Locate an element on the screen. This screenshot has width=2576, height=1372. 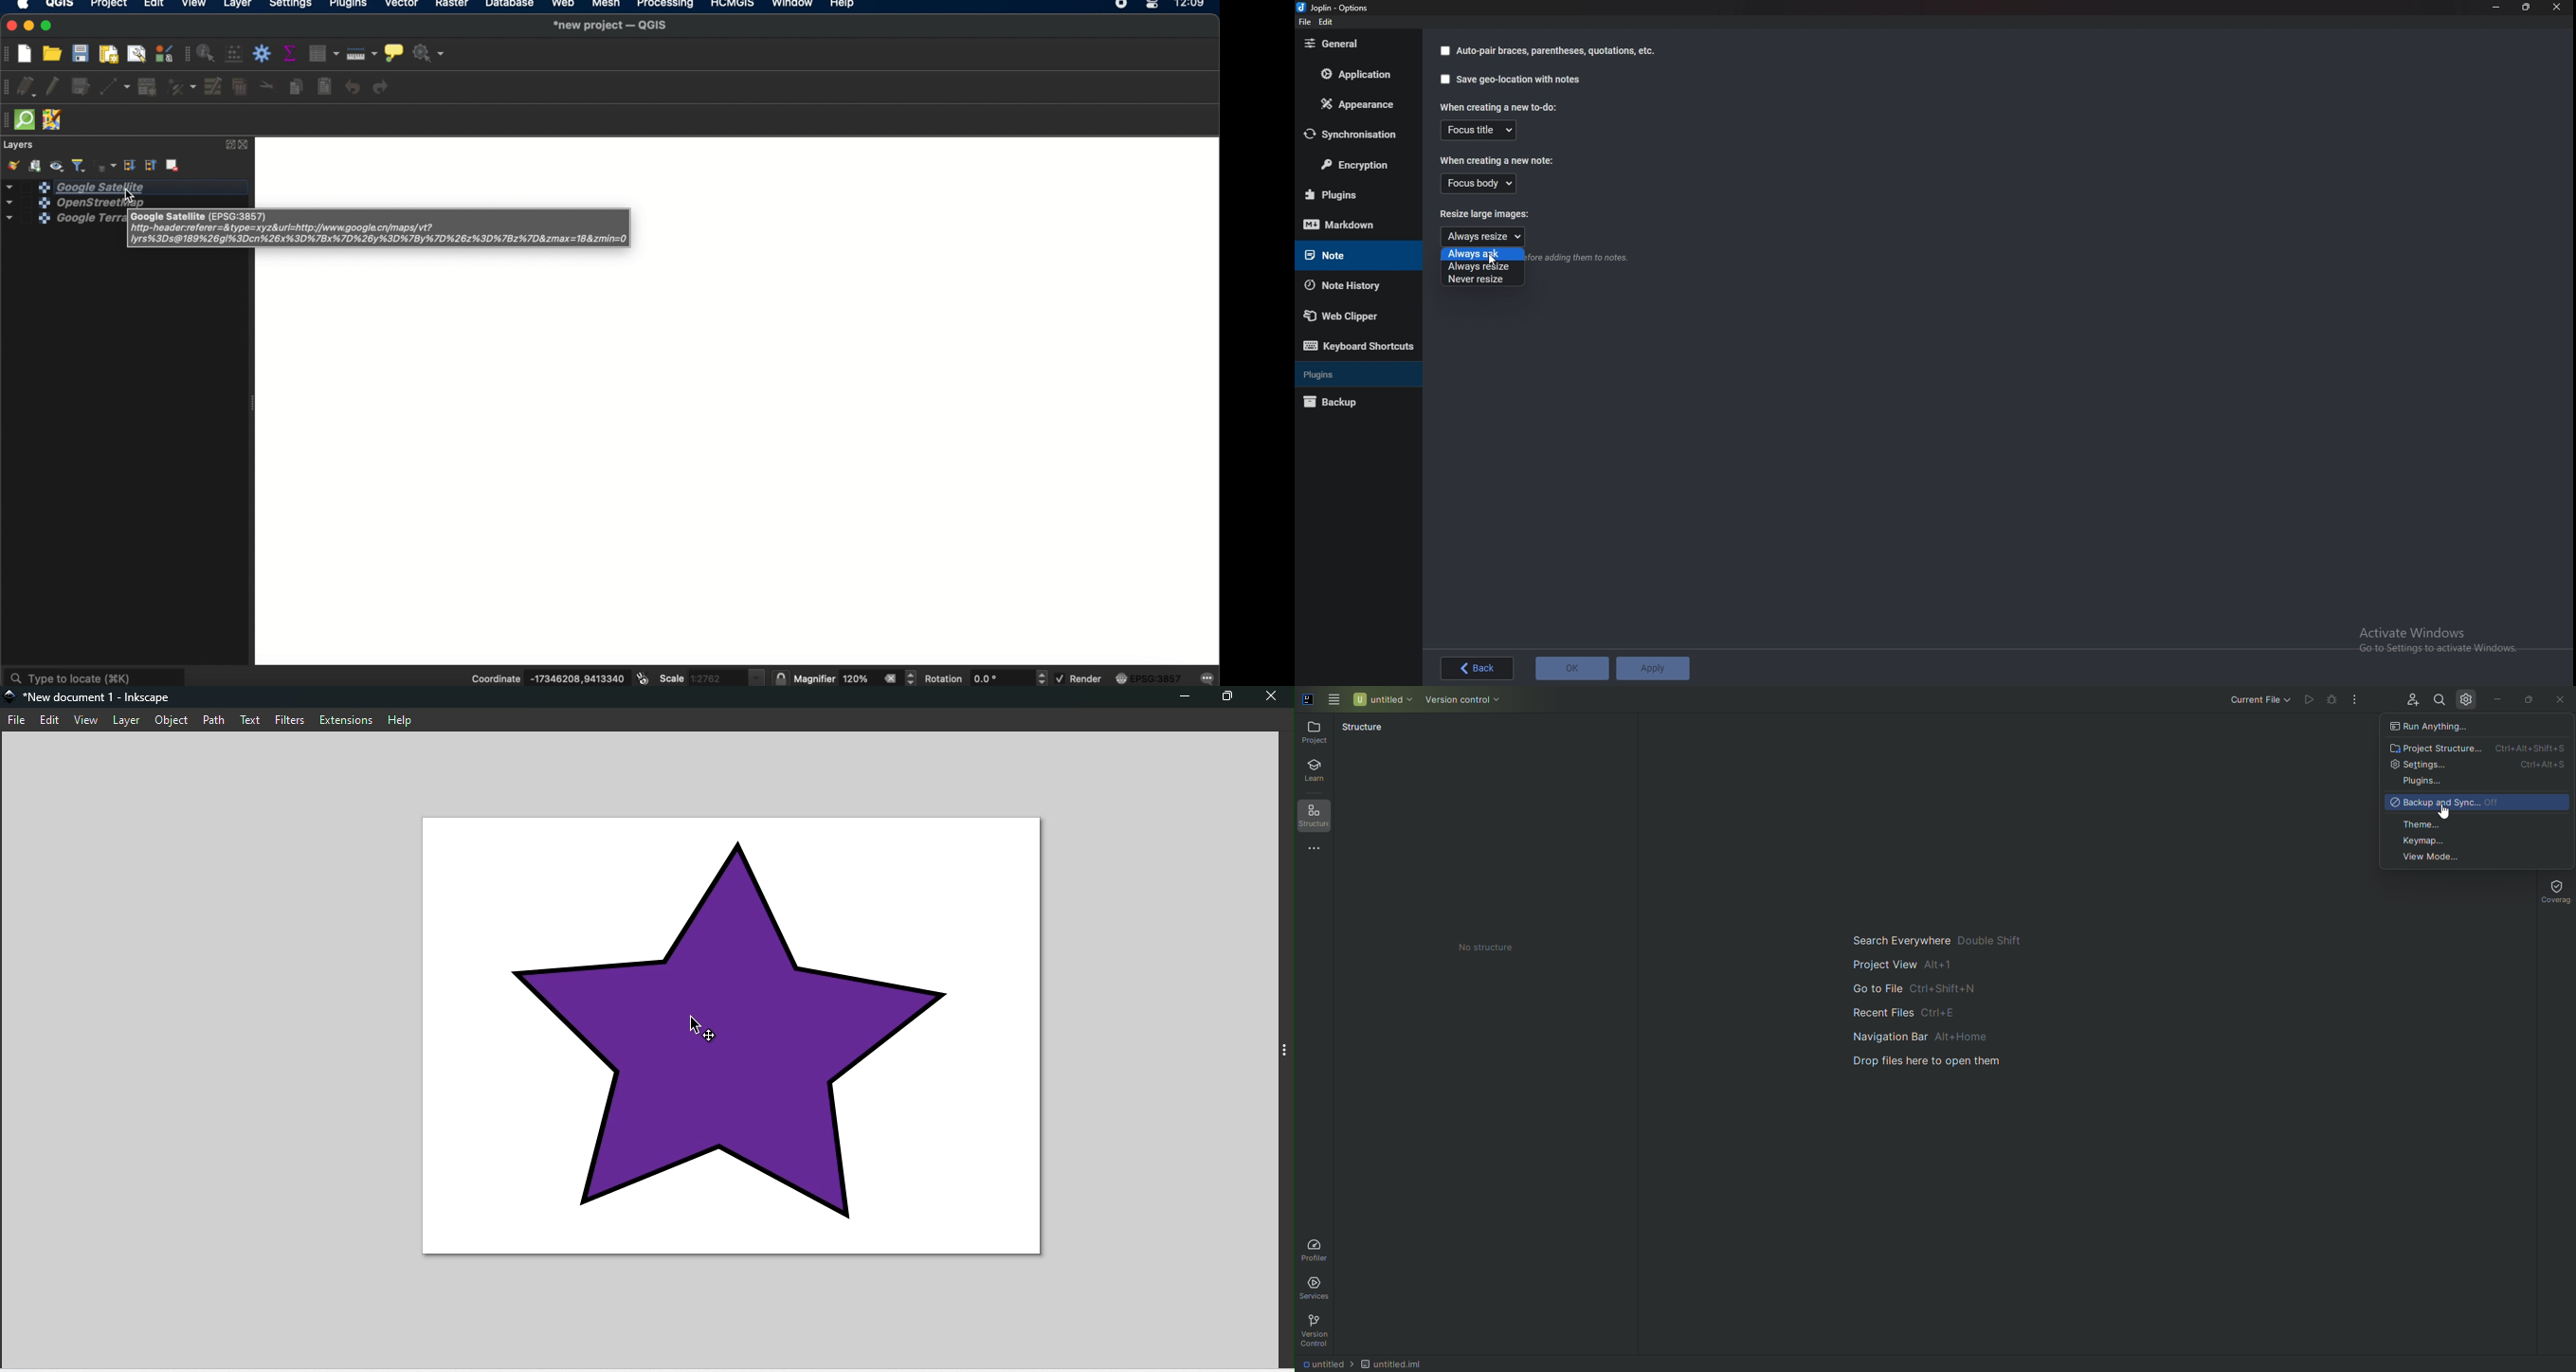
Save geo locations with notes is located at coordinates (1520, 80).